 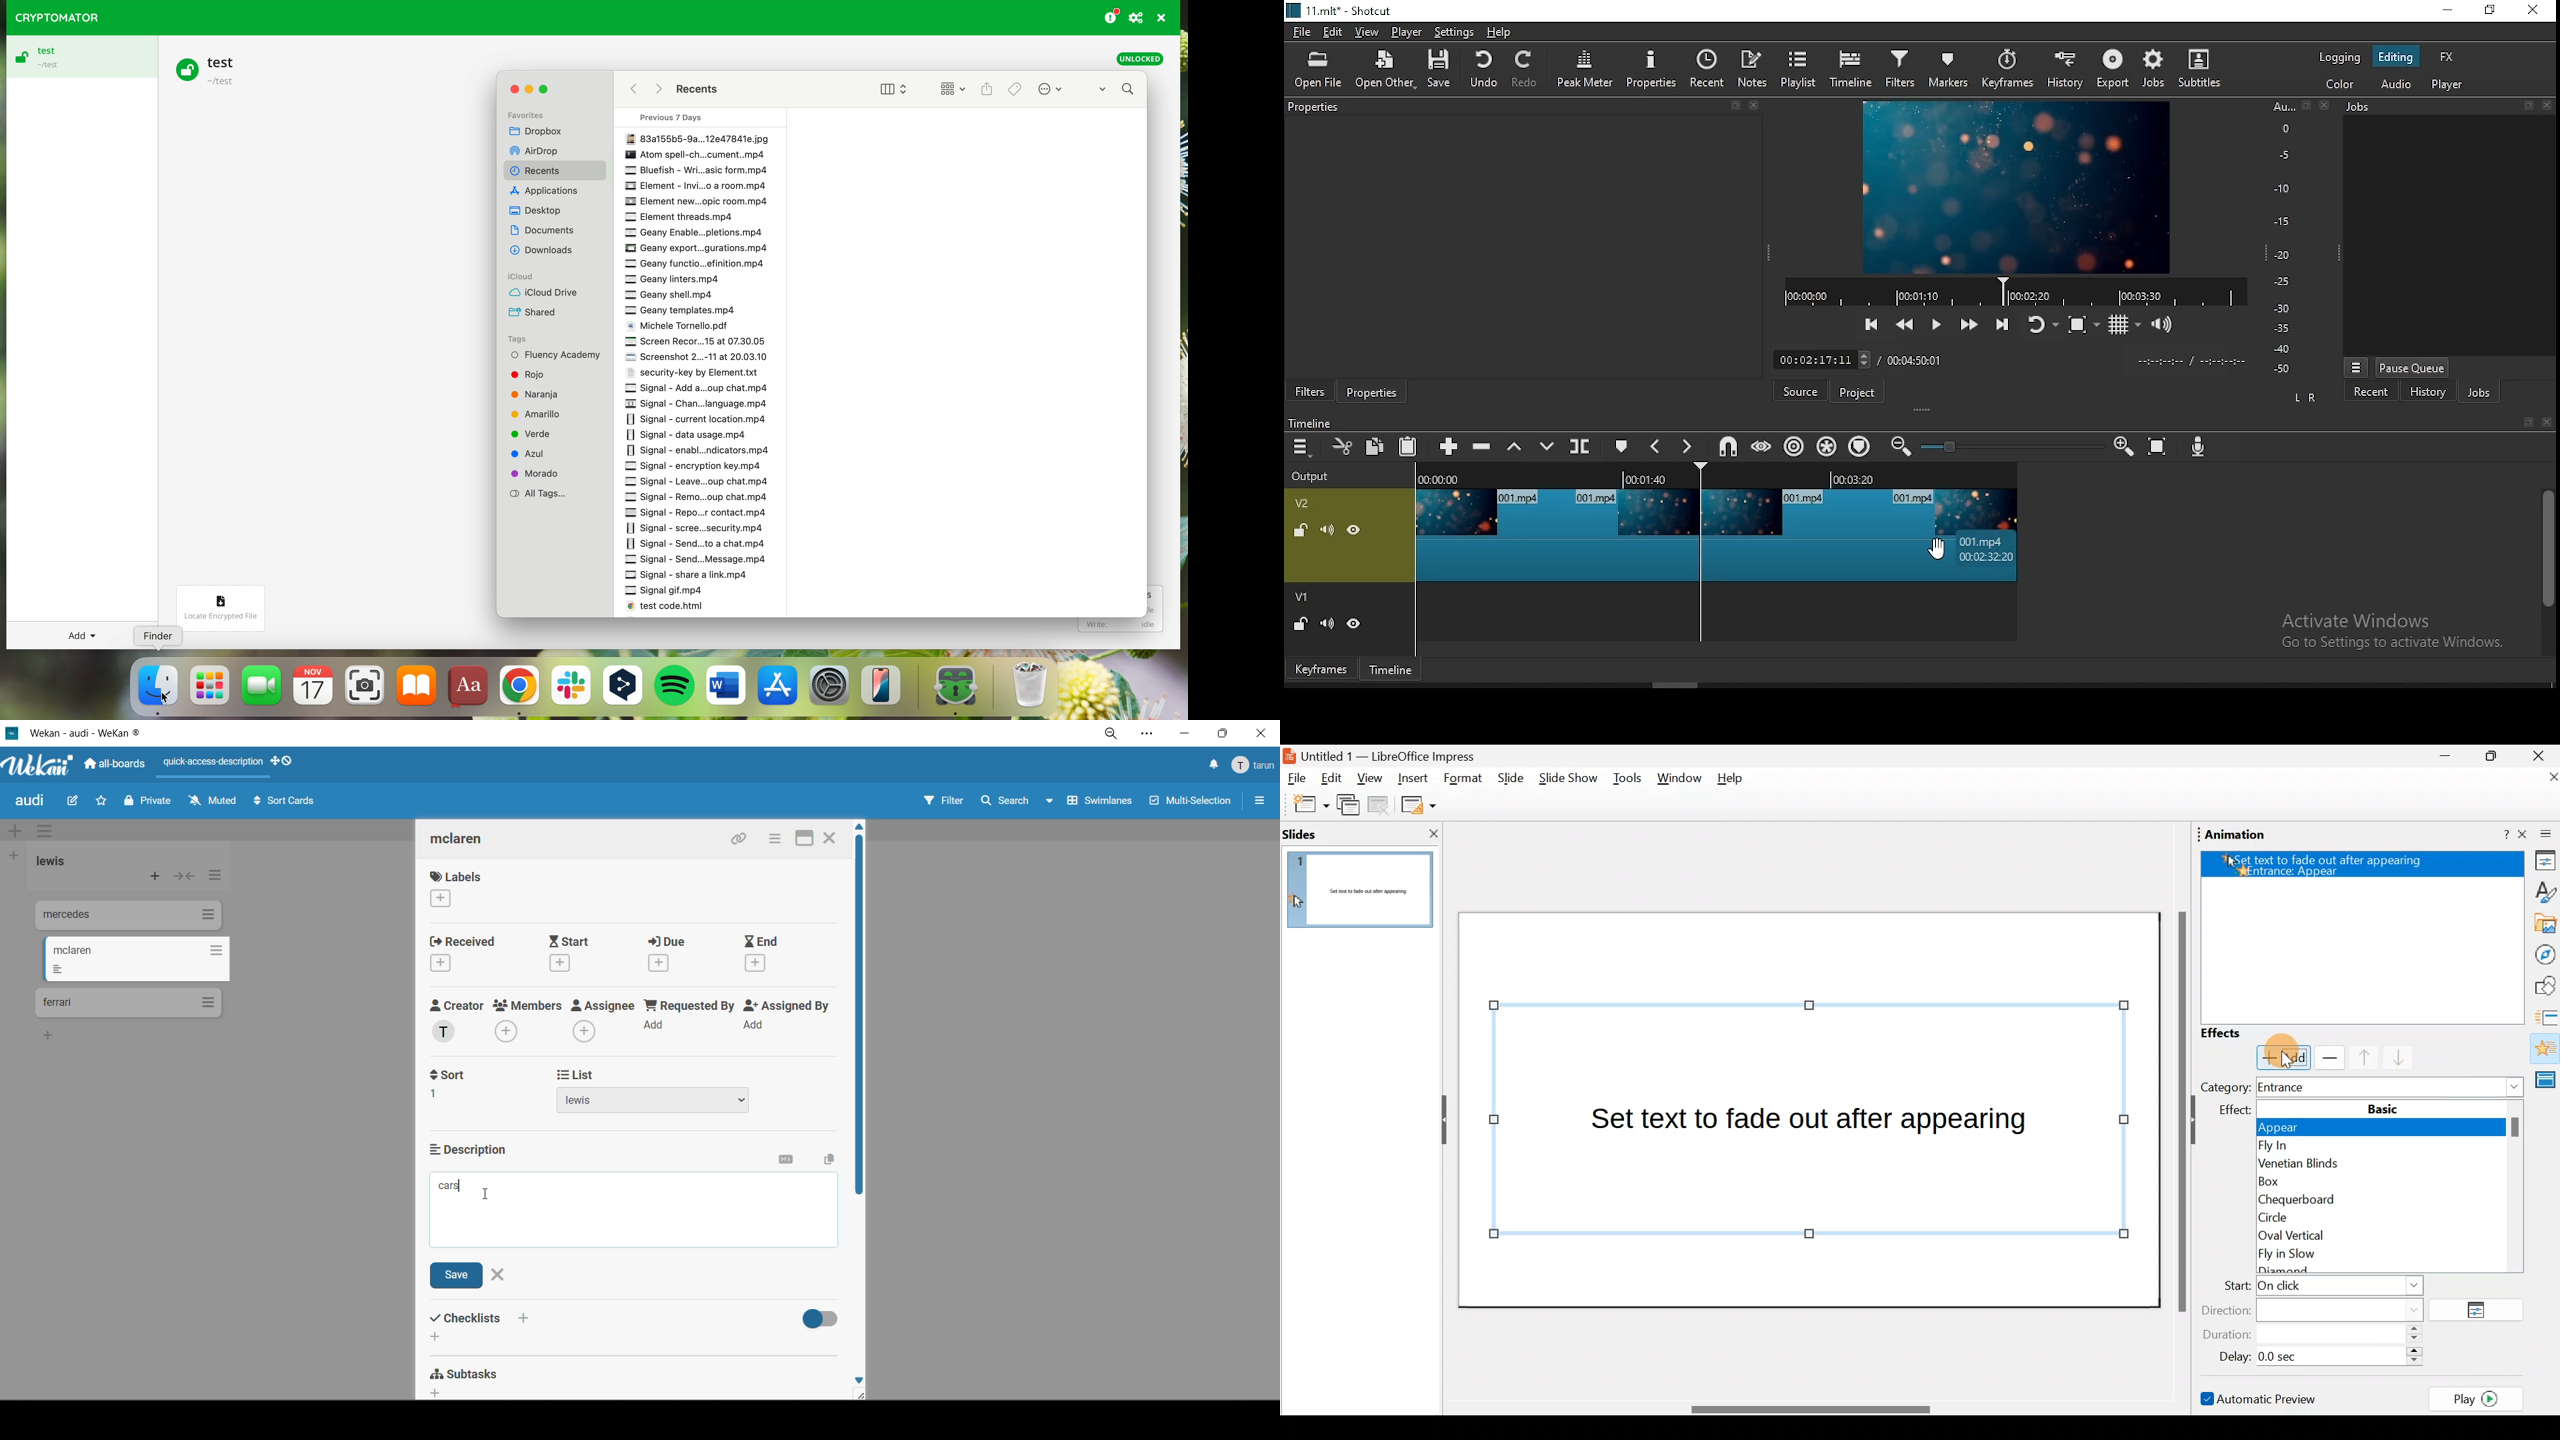 What do you see at coordinates (2547, 1016) in the screenshot?
I see `Slides transition` at bounding box center [2547, 1016].